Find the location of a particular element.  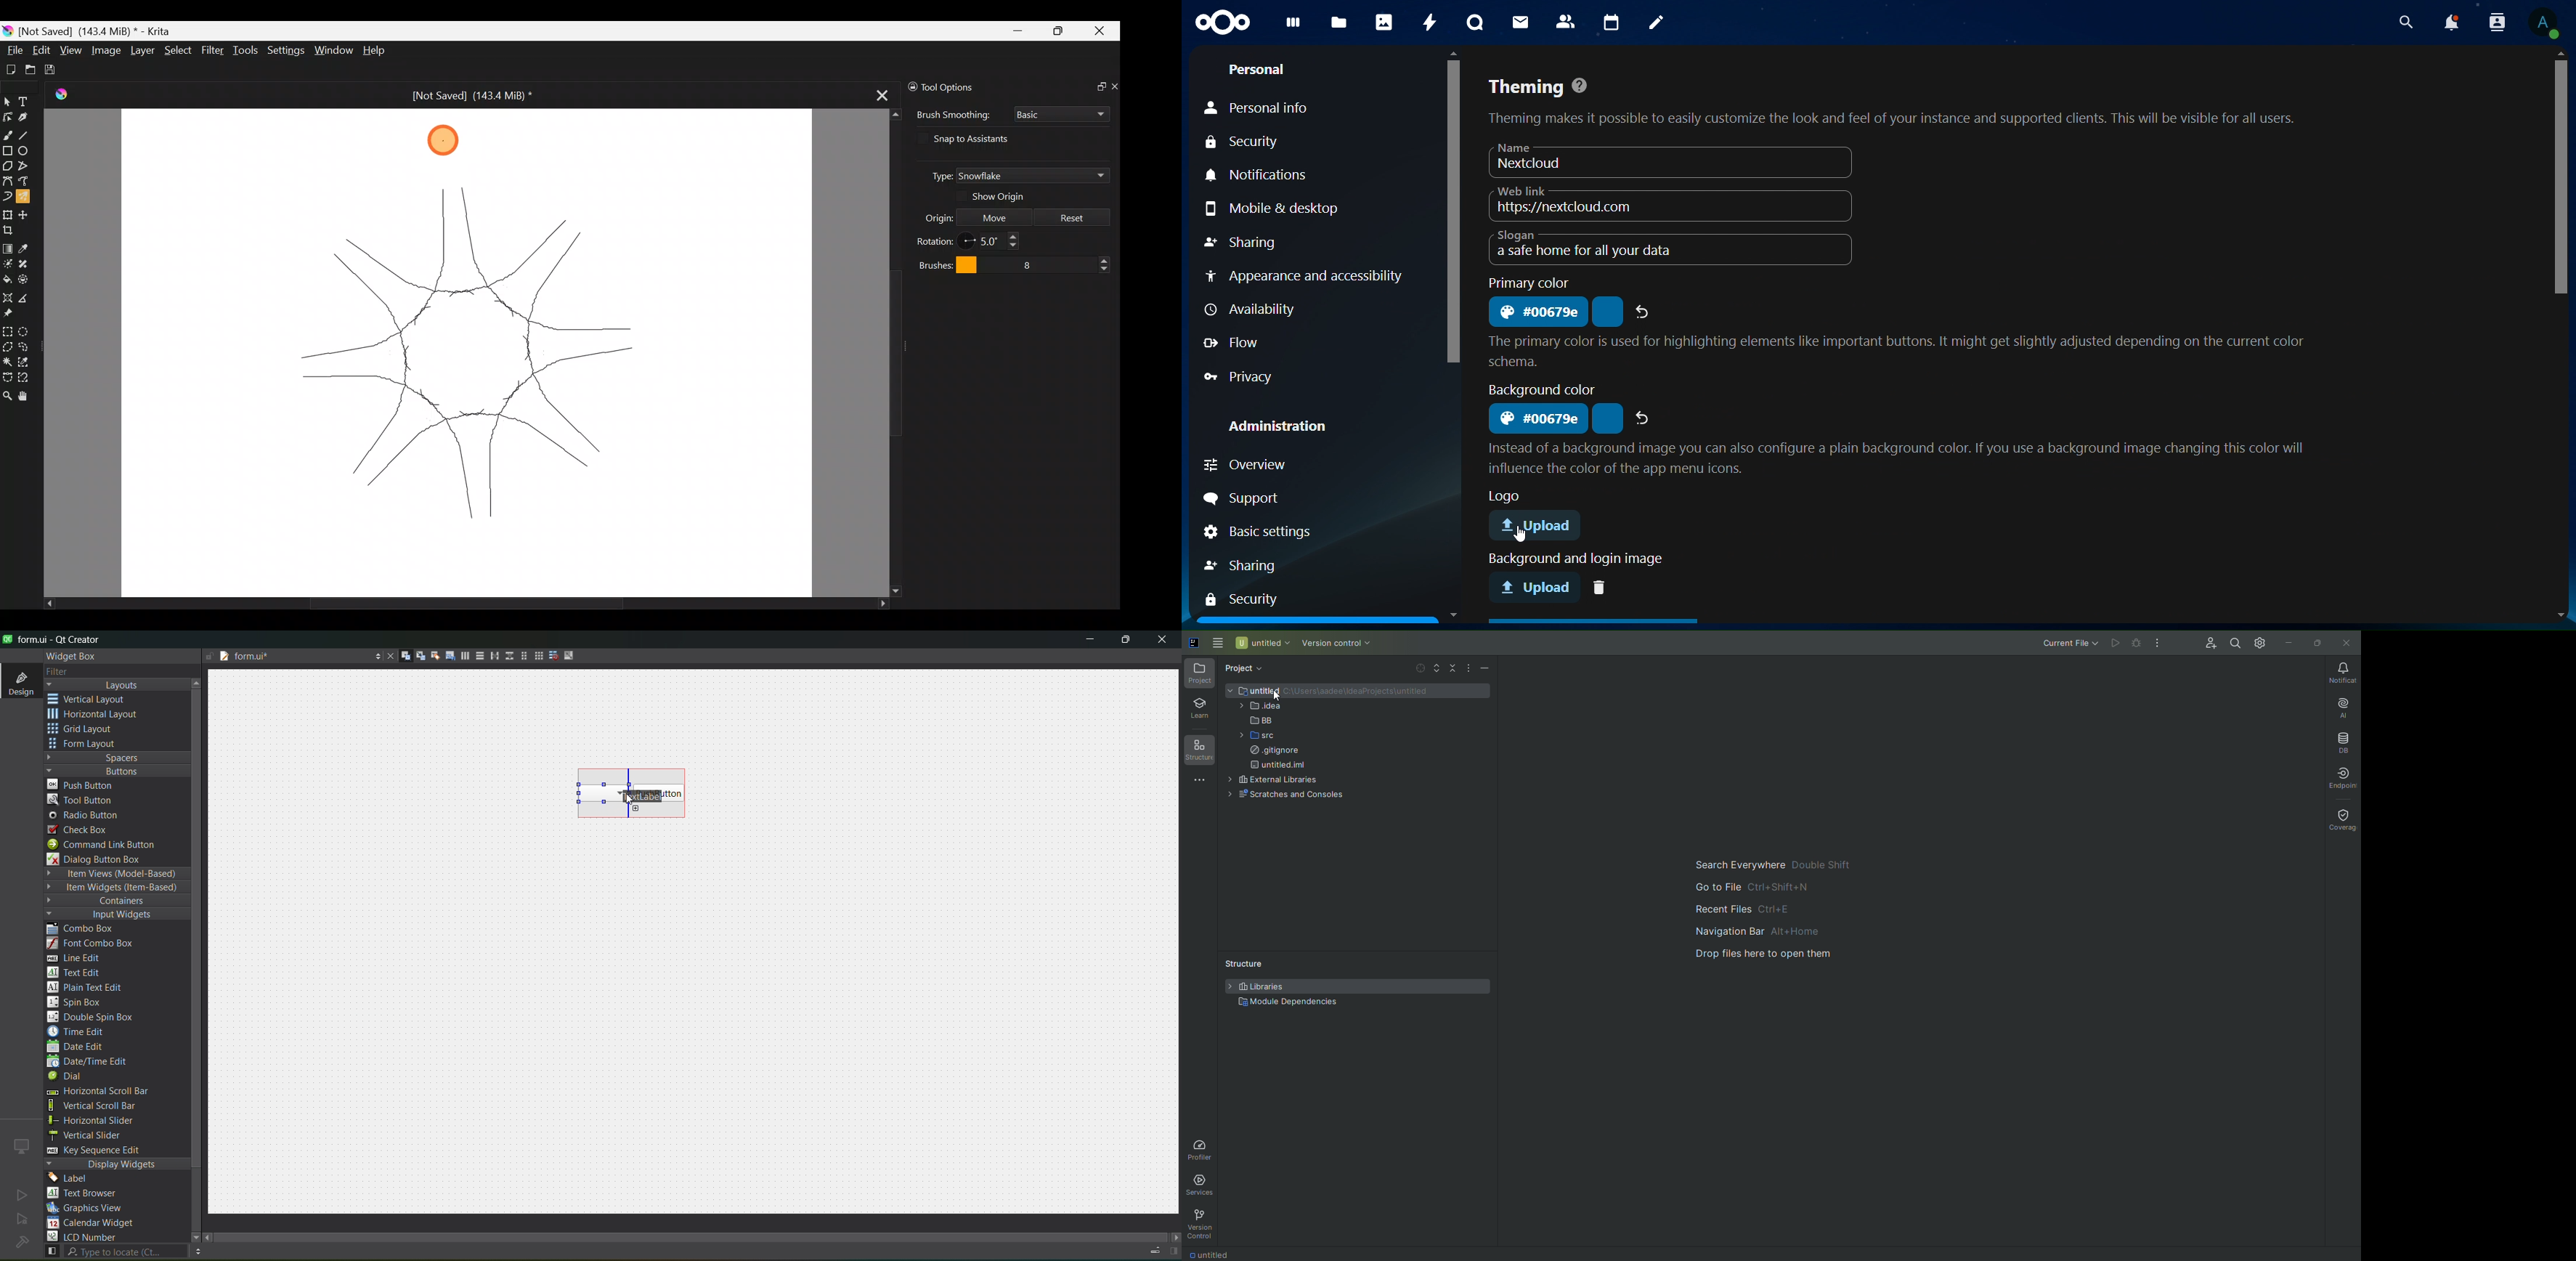

src is located at coordinates (1252, 737).